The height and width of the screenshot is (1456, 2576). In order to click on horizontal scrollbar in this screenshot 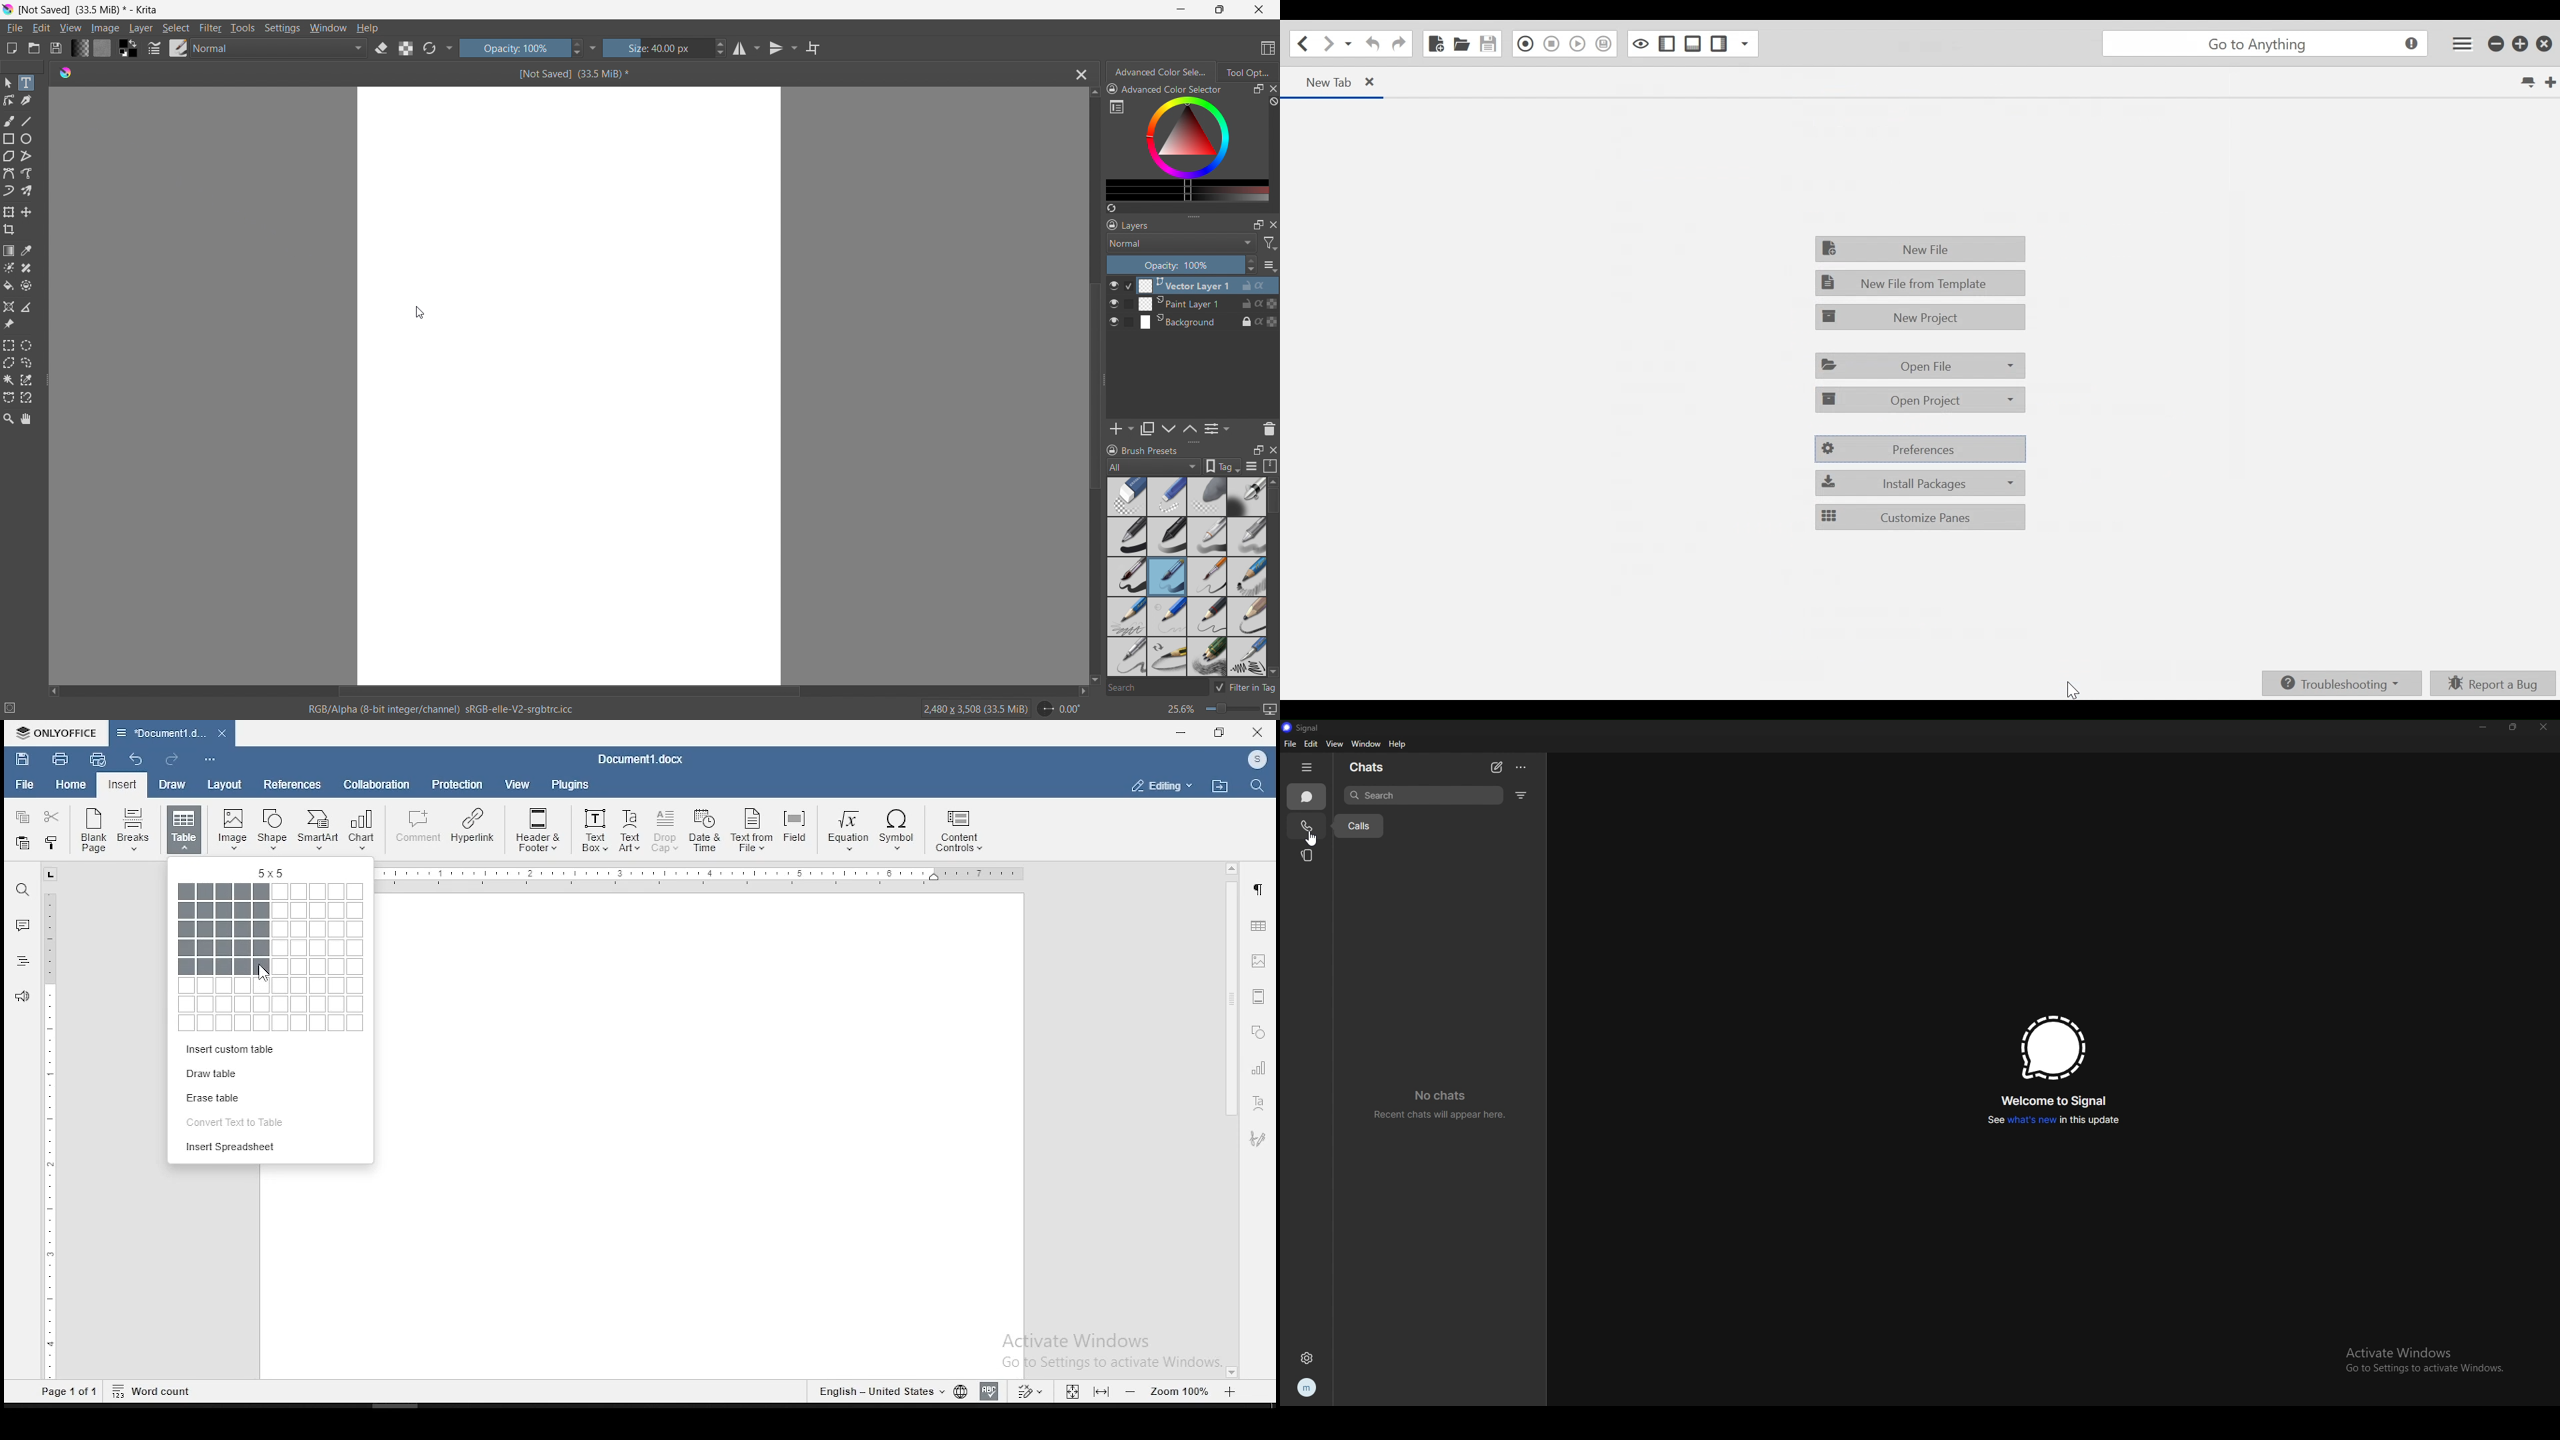, I will do `click(568, 689)`.